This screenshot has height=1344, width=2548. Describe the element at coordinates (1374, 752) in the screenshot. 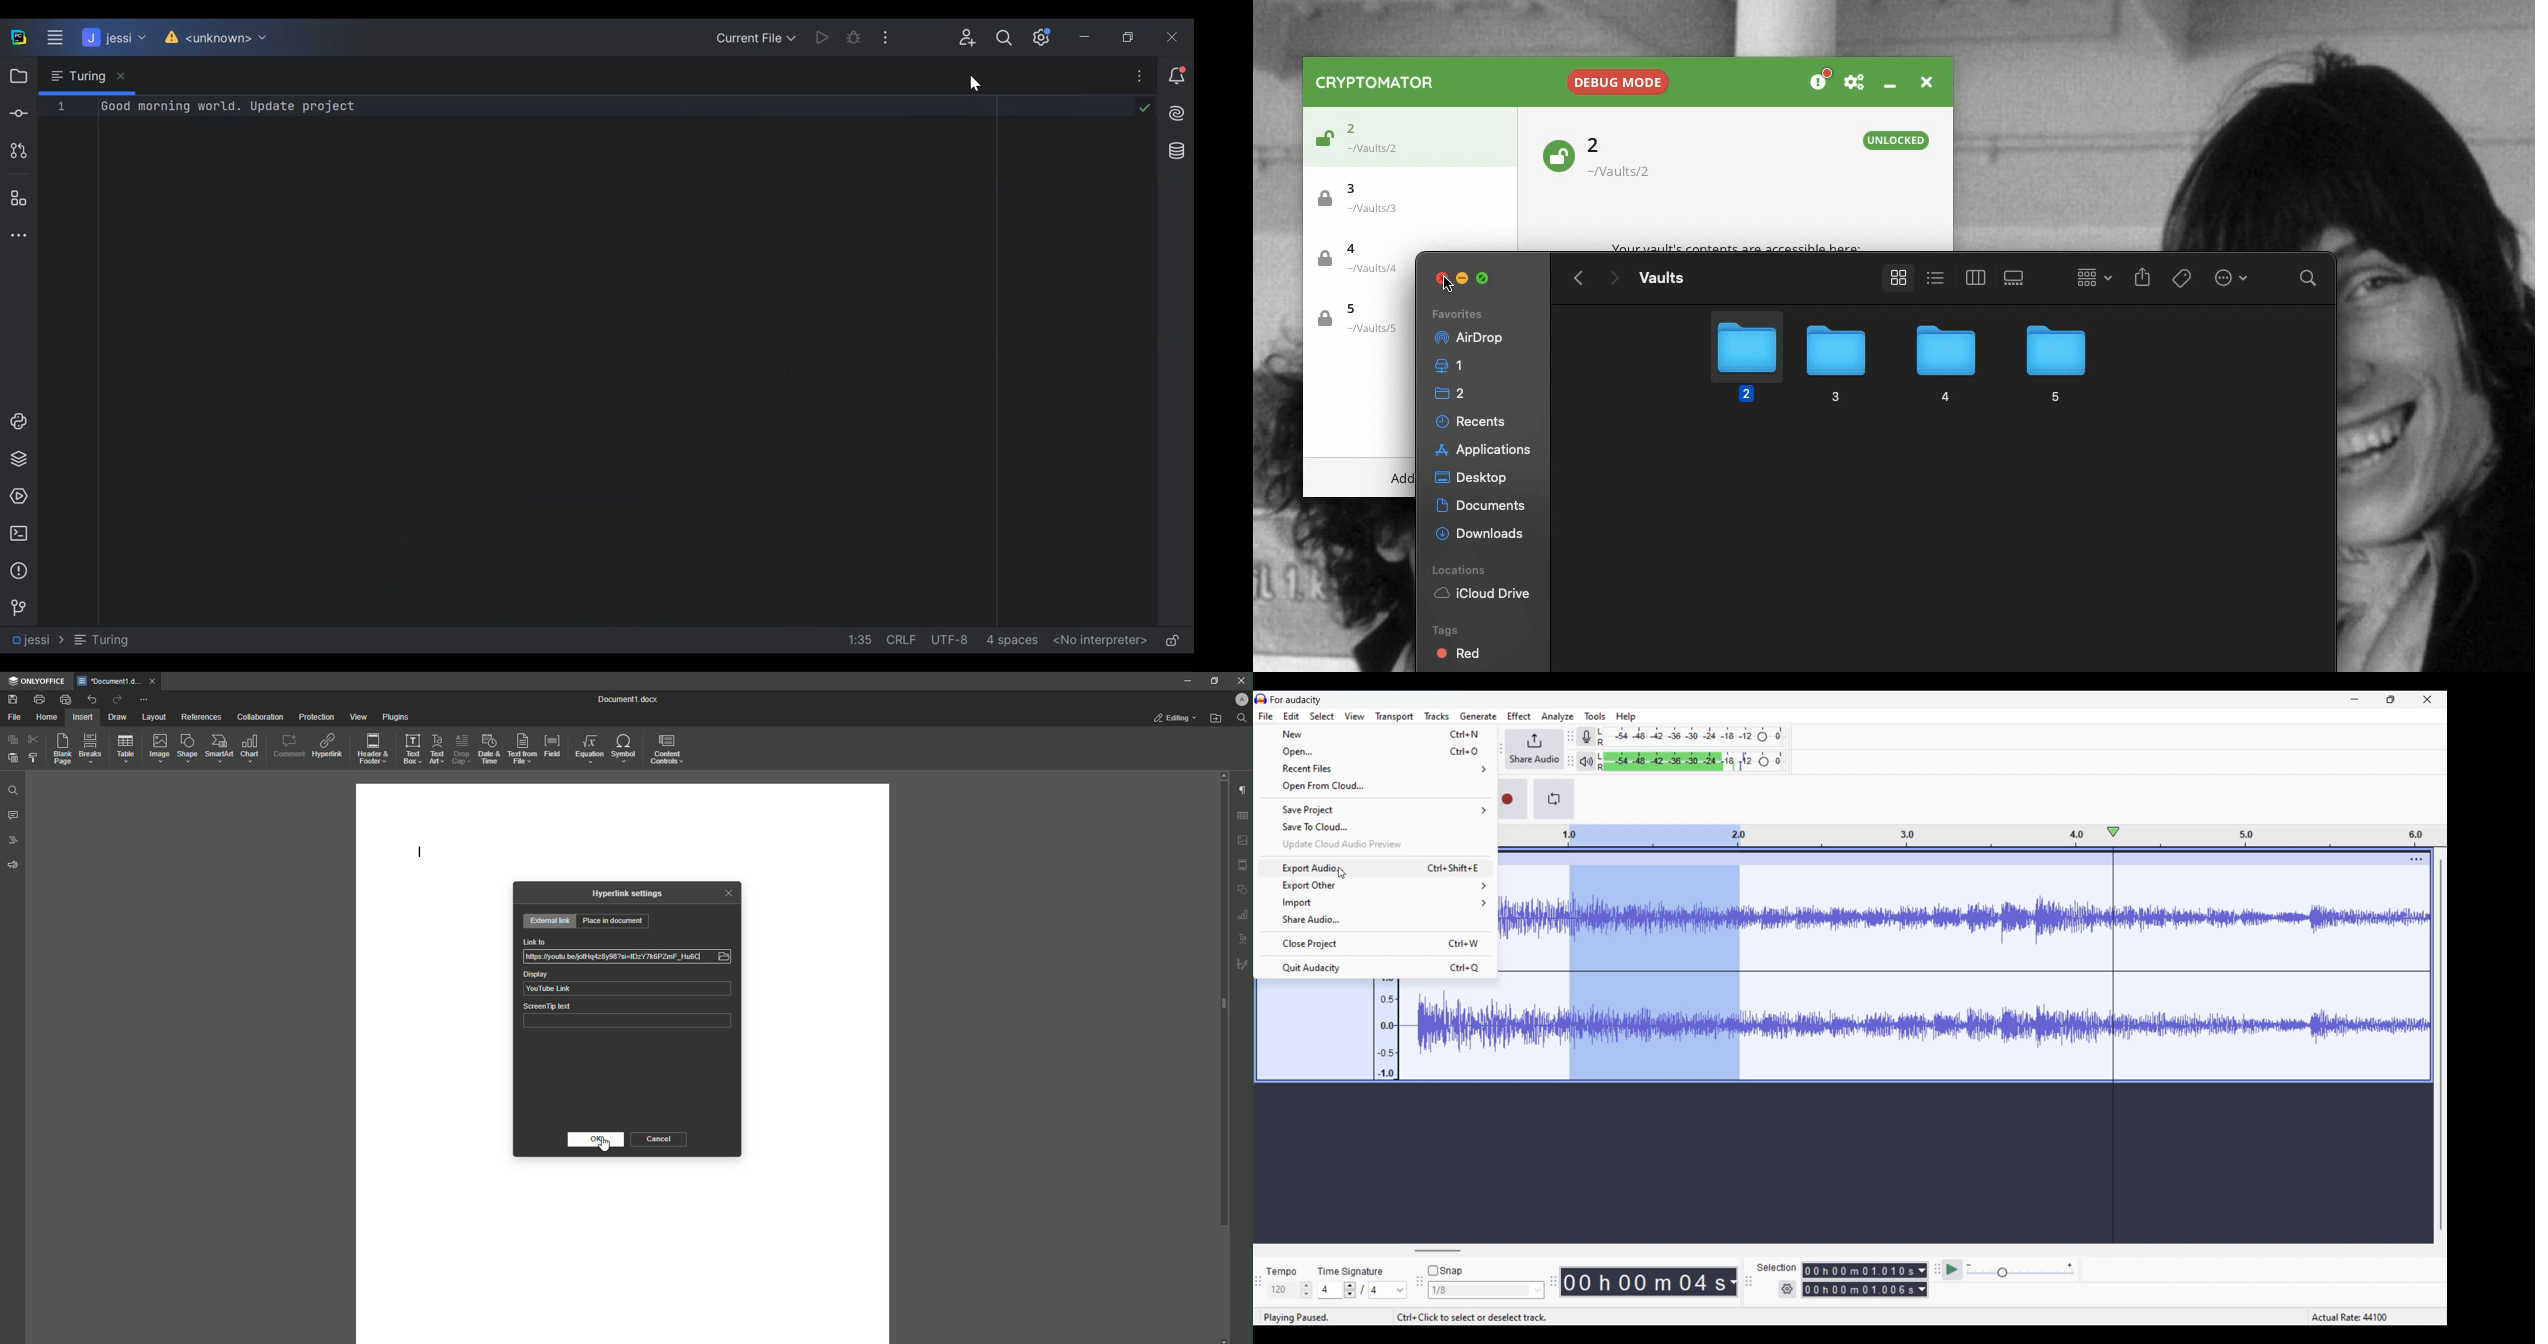

I see `Open` at that location.